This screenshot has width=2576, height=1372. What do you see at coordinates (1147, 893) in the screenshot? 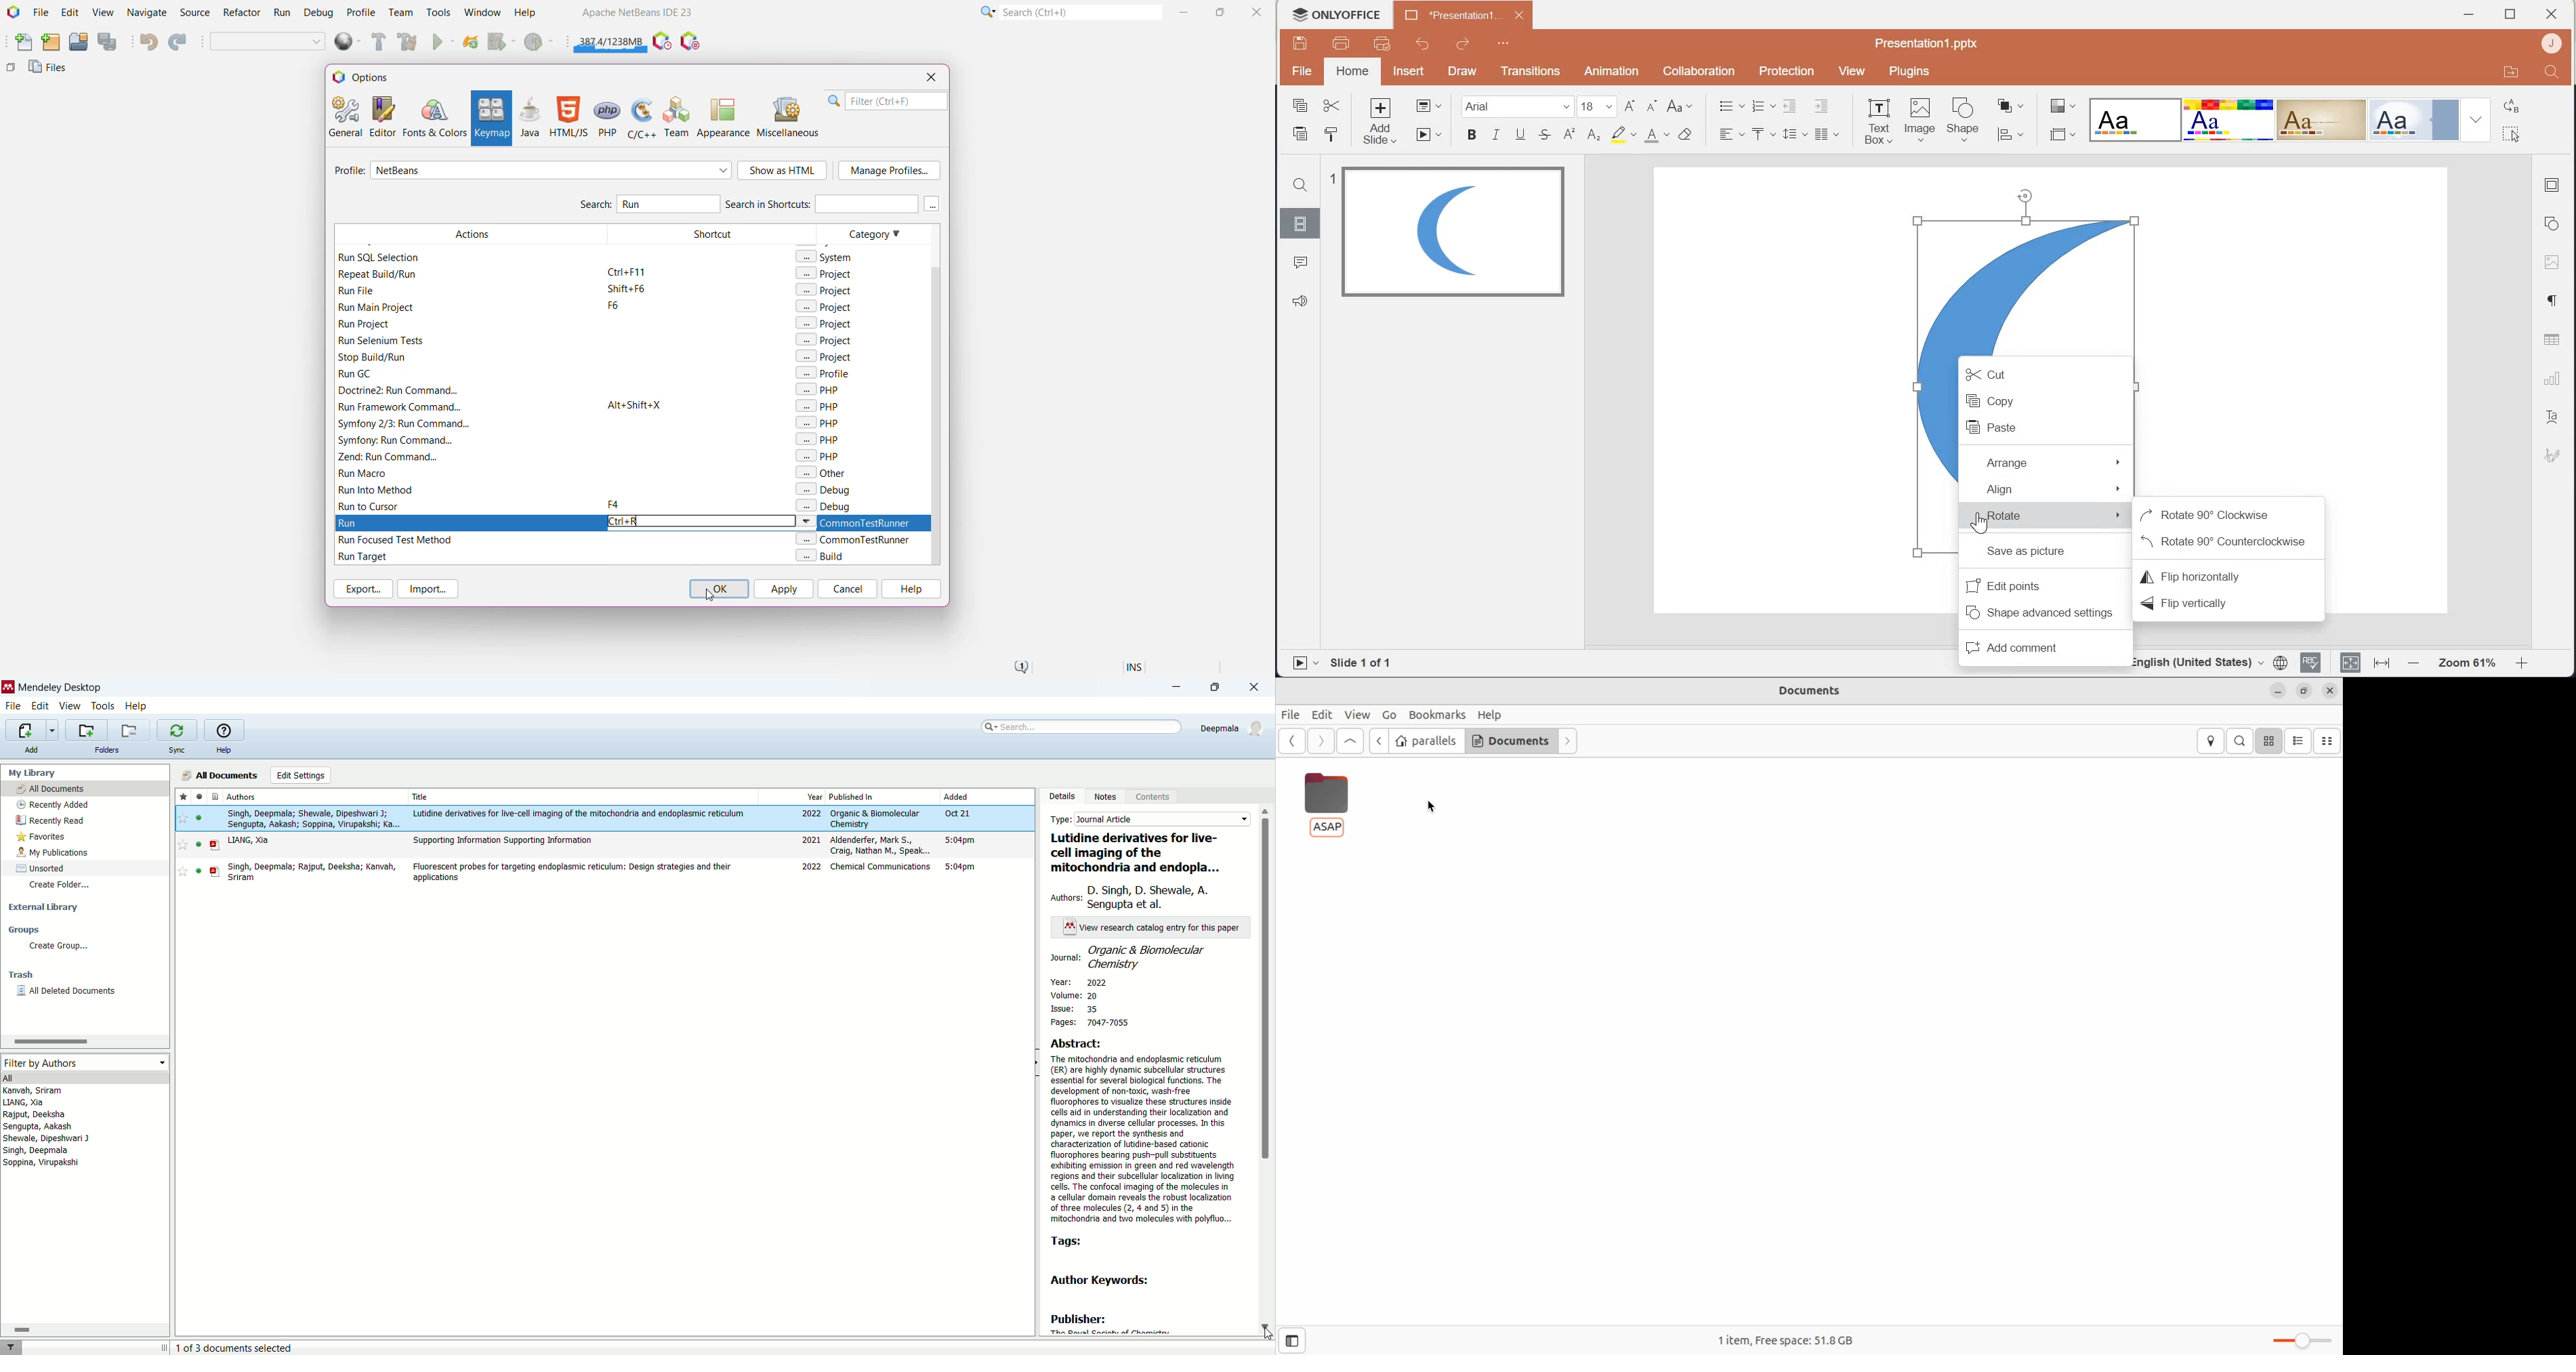
I see `authors: D. Singh, D. Shewale, A. Sengupta et al.` at bounding box center [1147, 893].